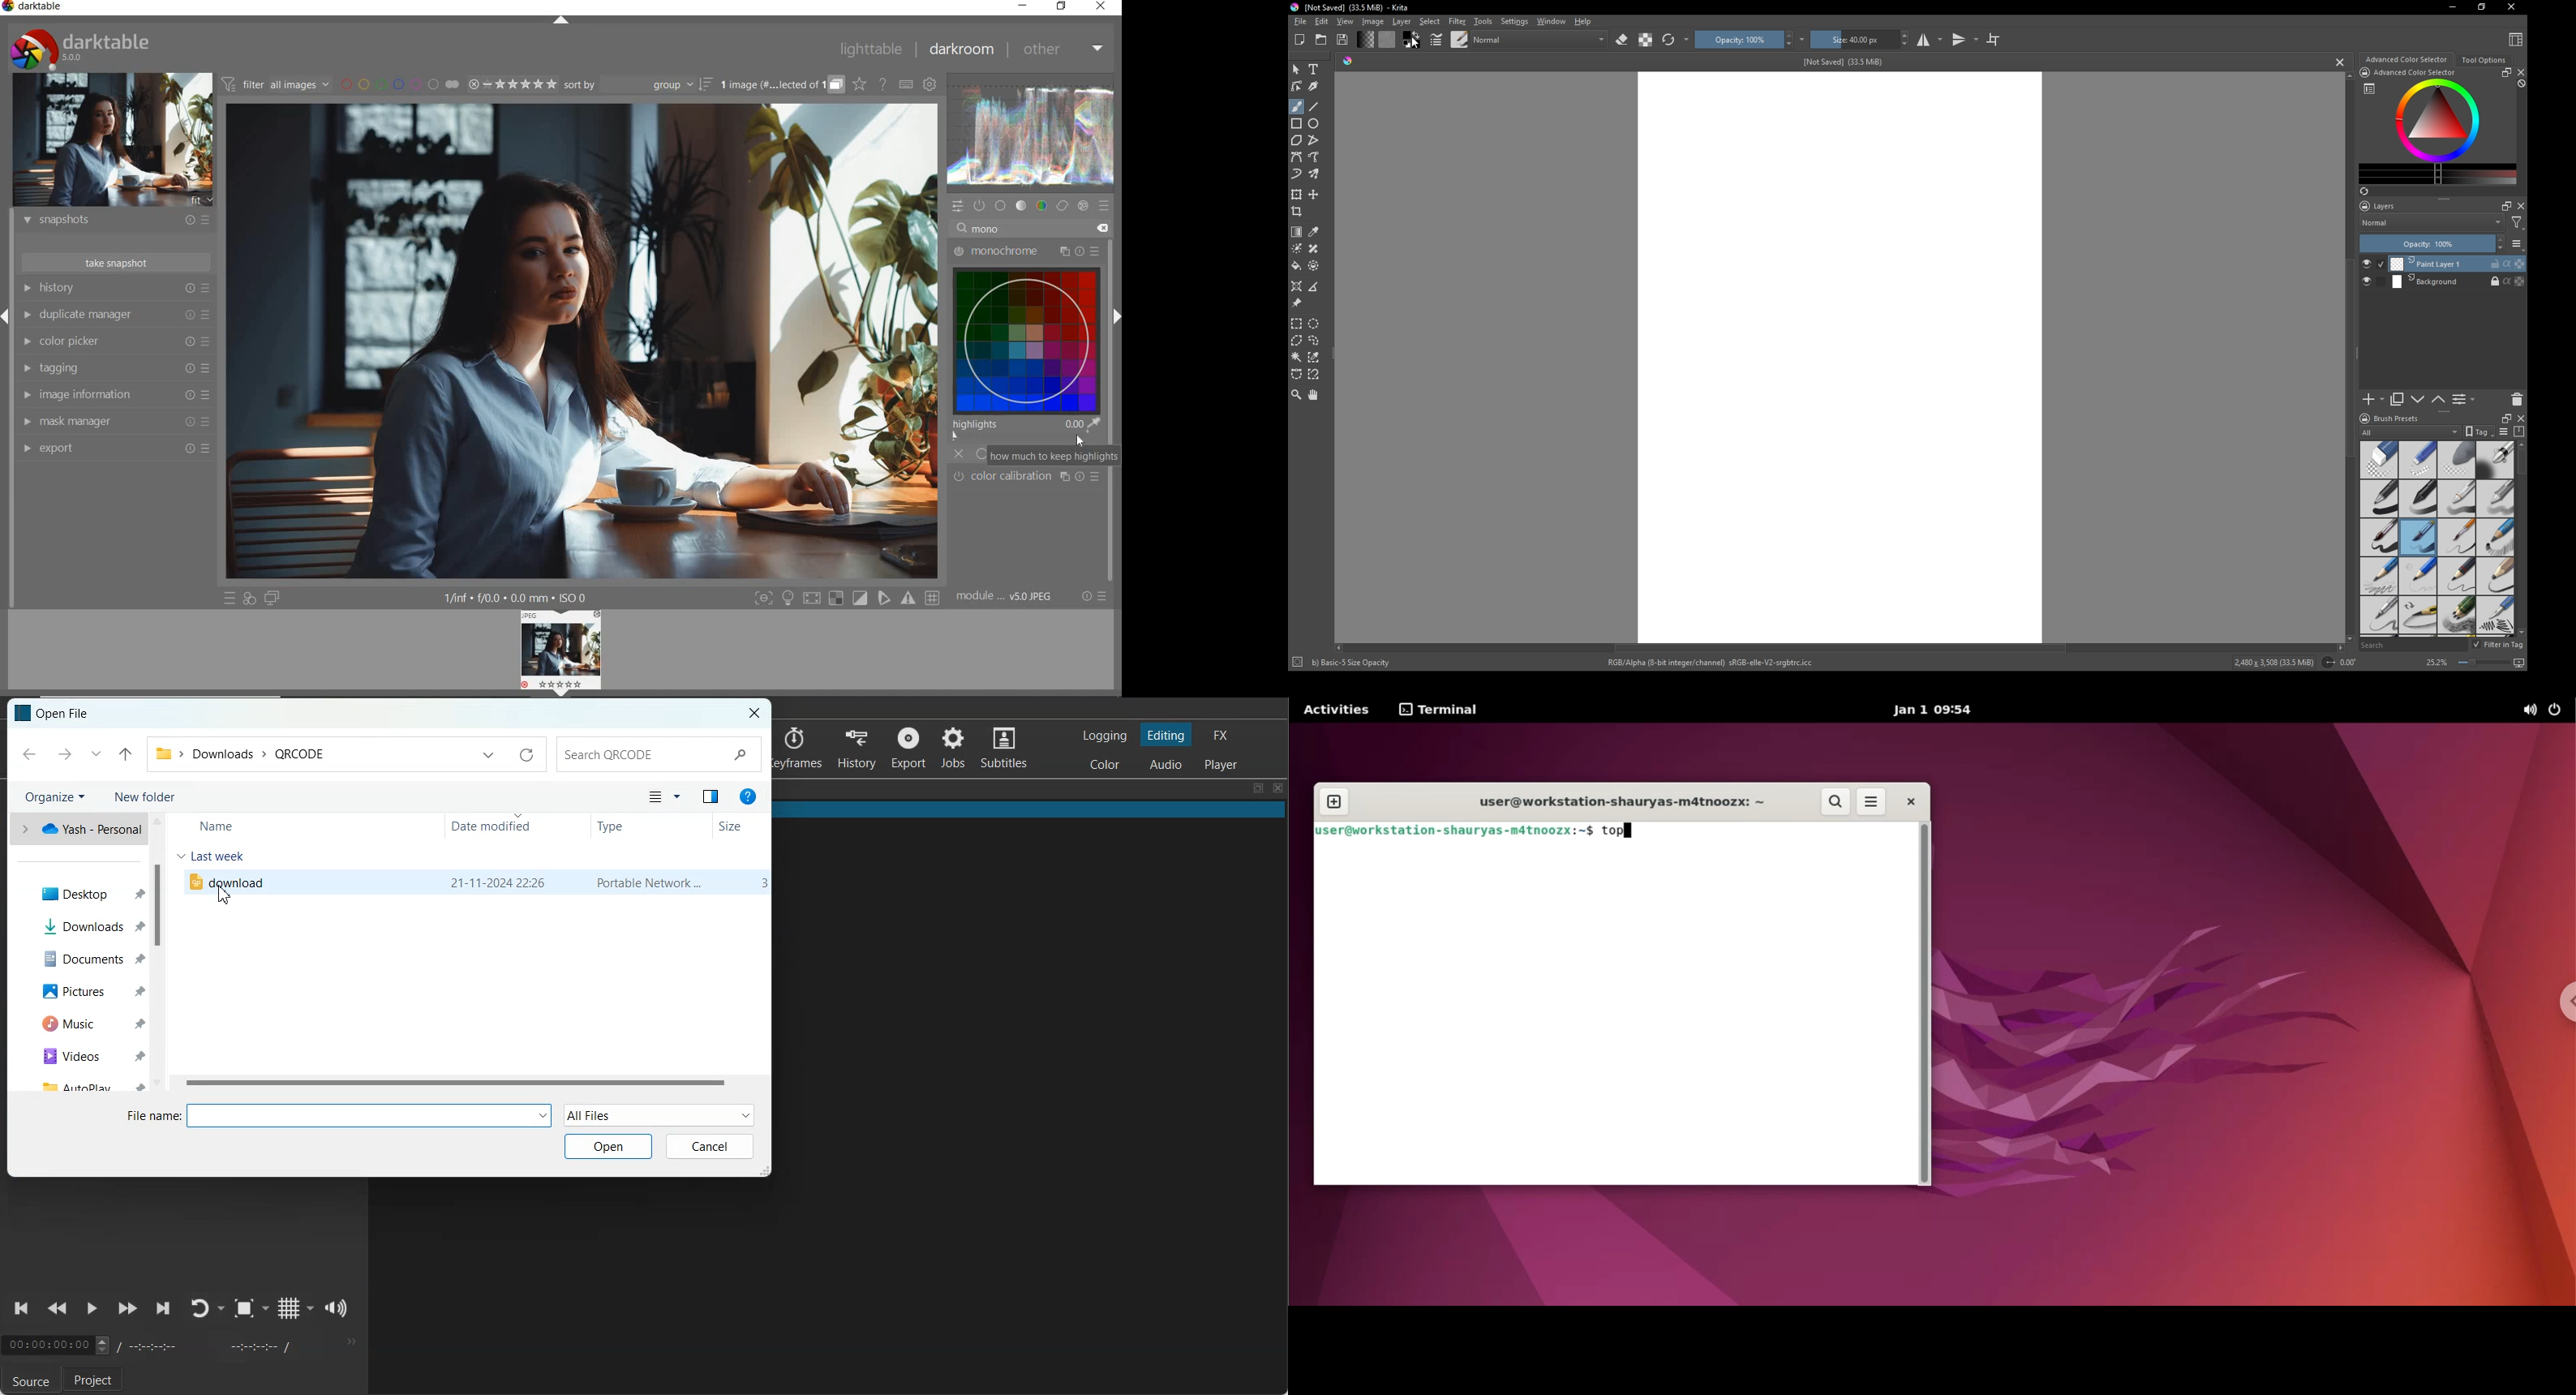 This screenshot has height=1400, width=2576. What do you see at coordinates (871, 49) in the screenshot?
I see `lighttable` at bounding box center [871, 49].